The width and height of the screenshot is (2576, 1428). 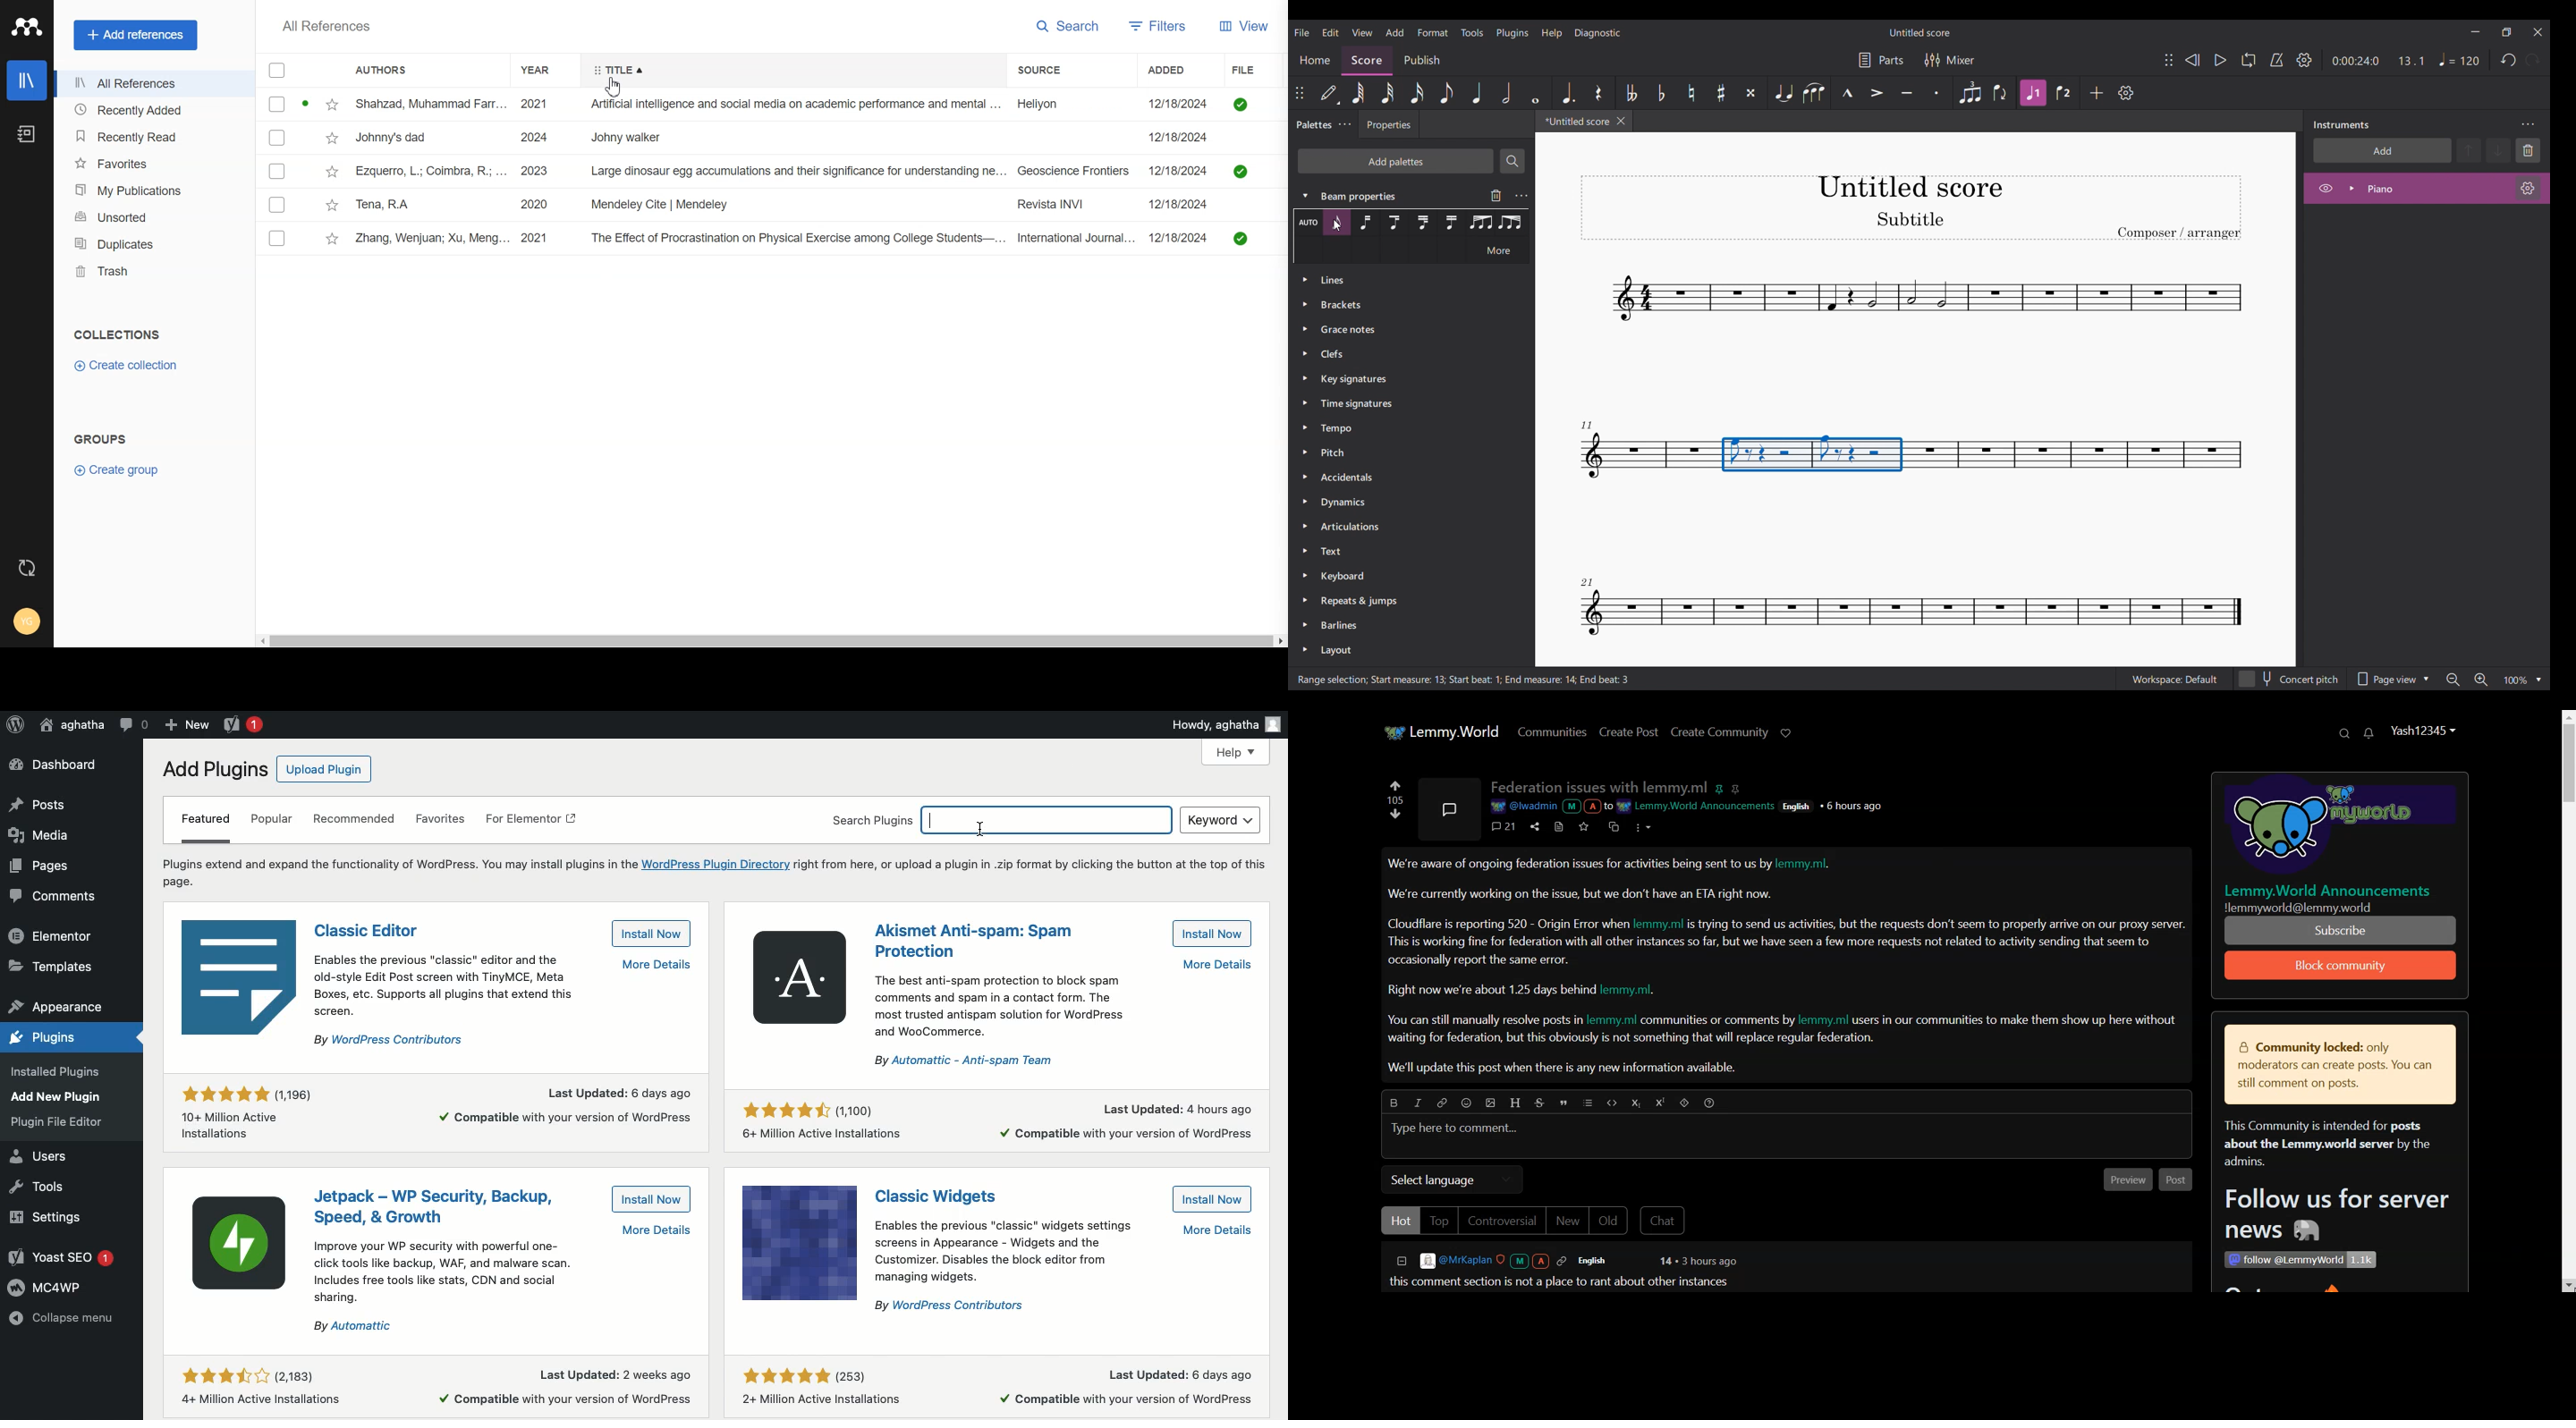 What do you see at coordinates (1367, 58) in the screenshot?
I see `Score, current section highlighted` at bounding box center [1367, 58].